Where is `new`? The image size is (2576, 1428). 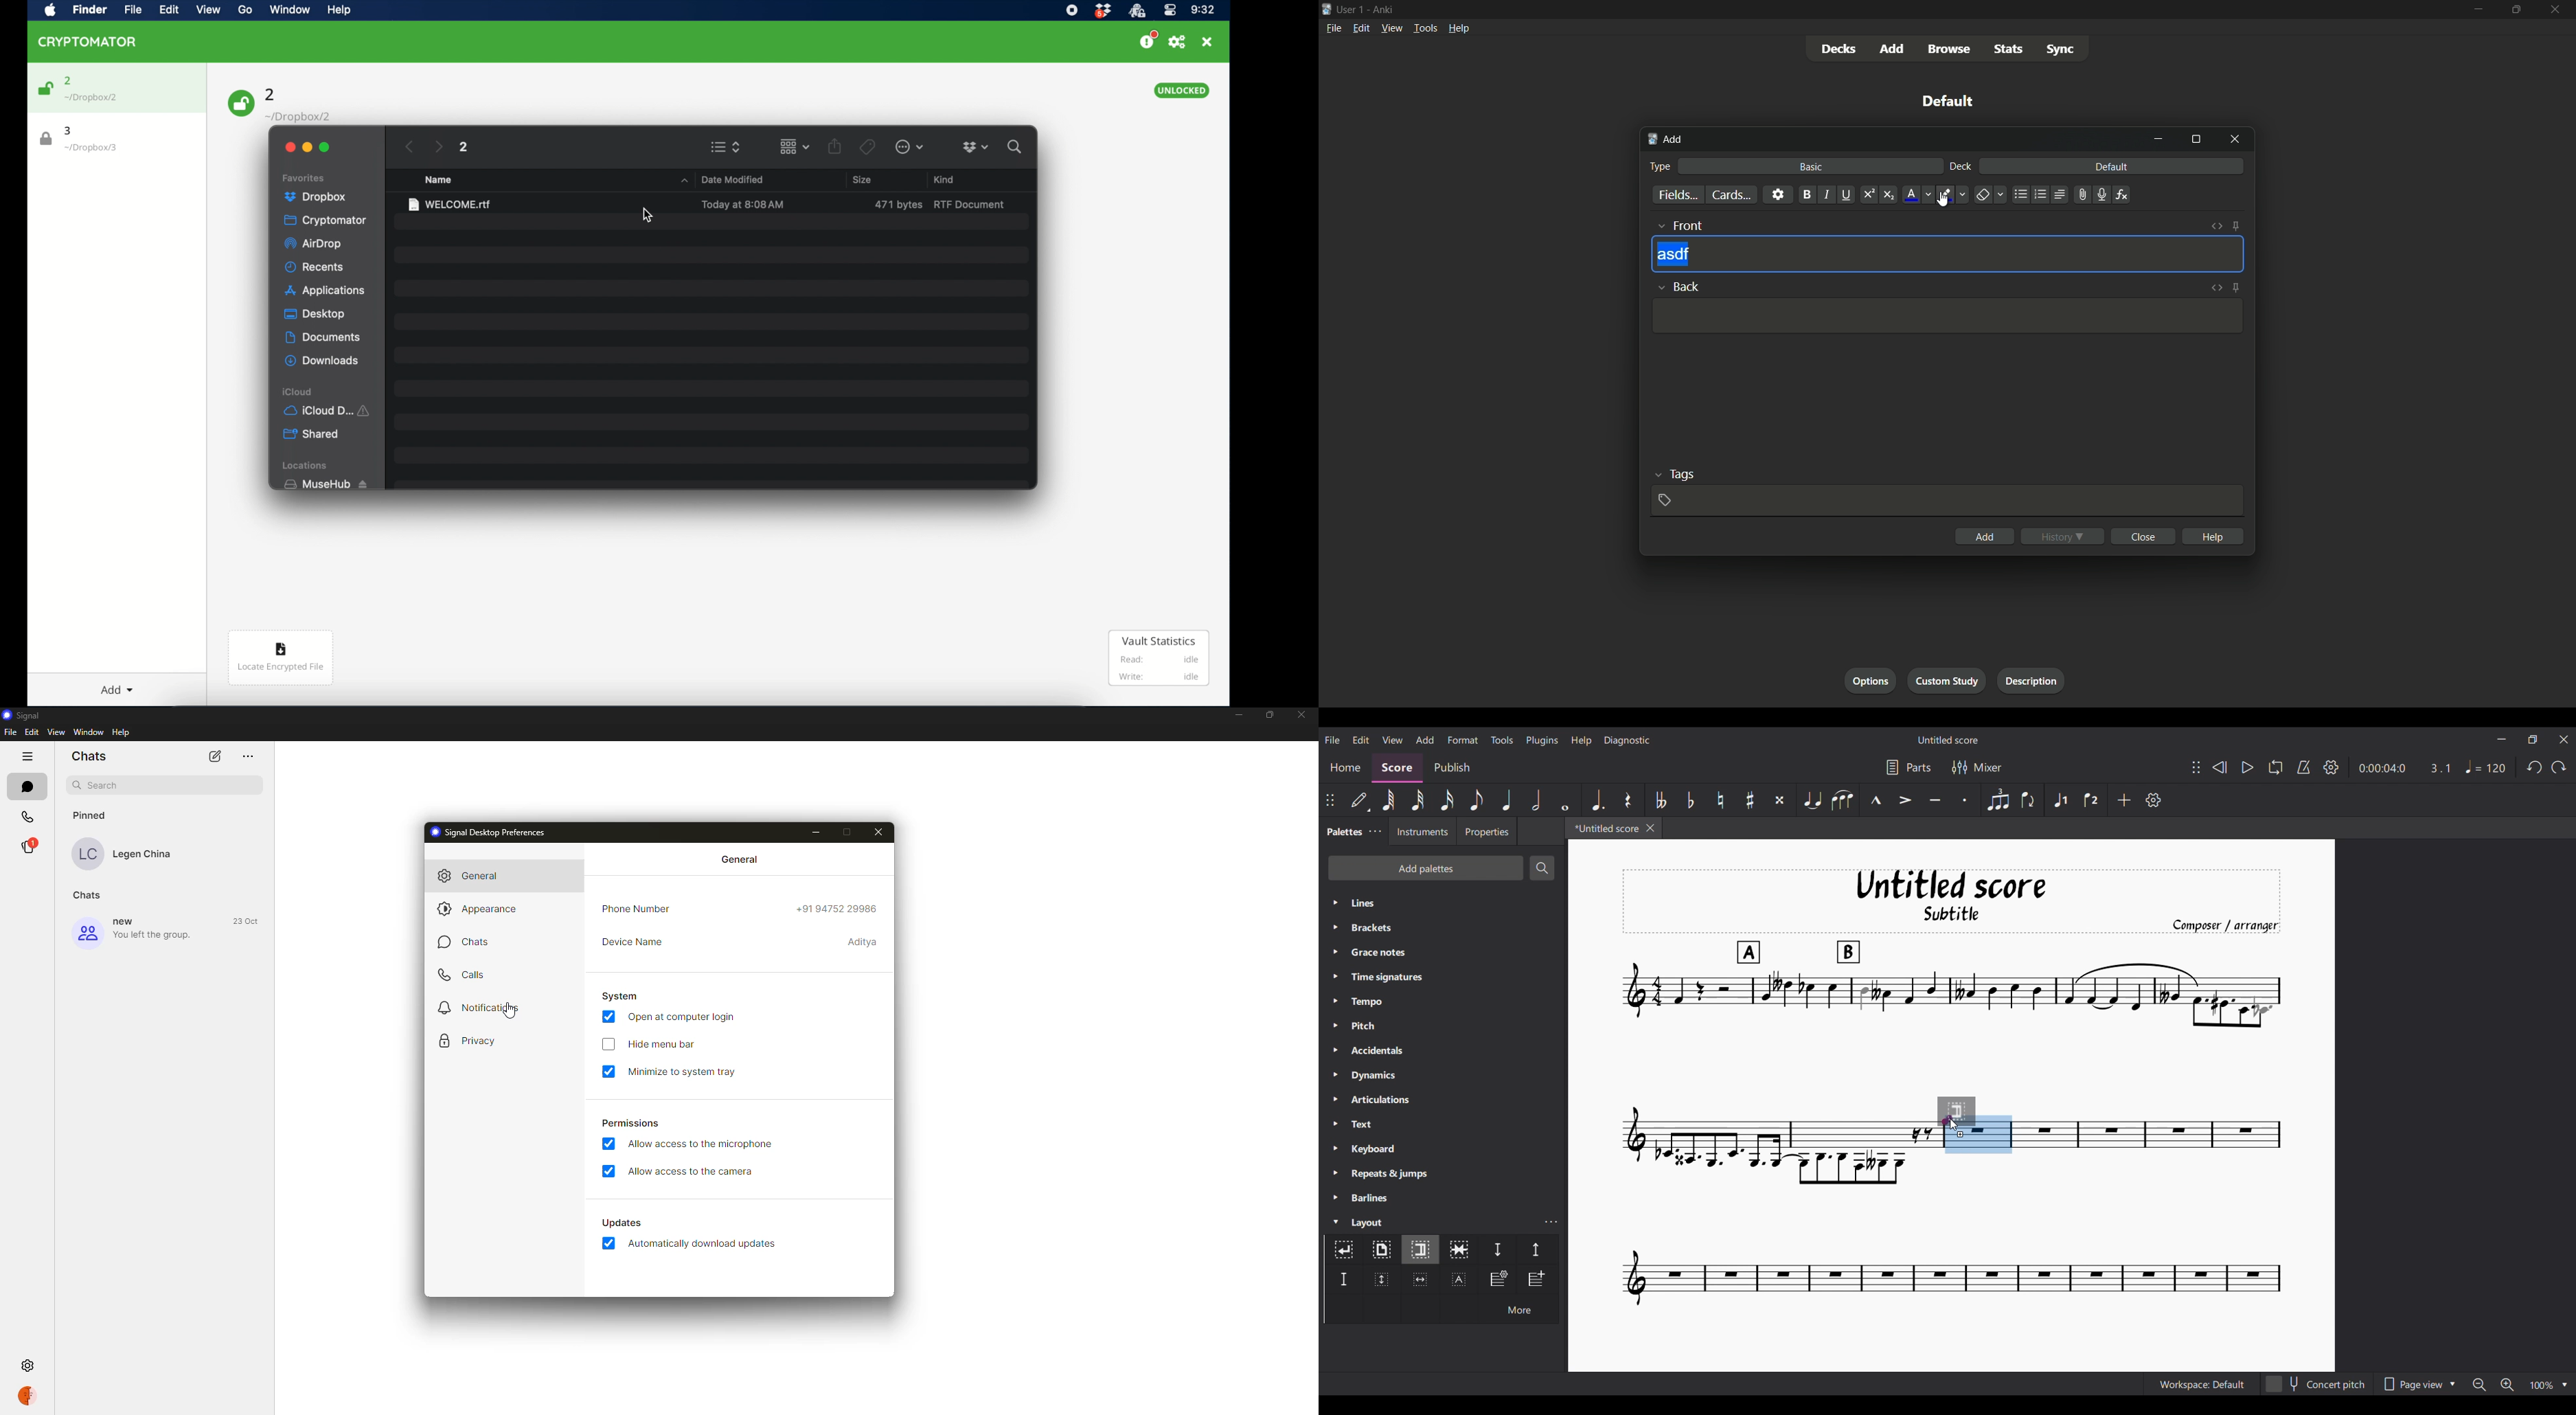 new is located at coordinates (123, 920).